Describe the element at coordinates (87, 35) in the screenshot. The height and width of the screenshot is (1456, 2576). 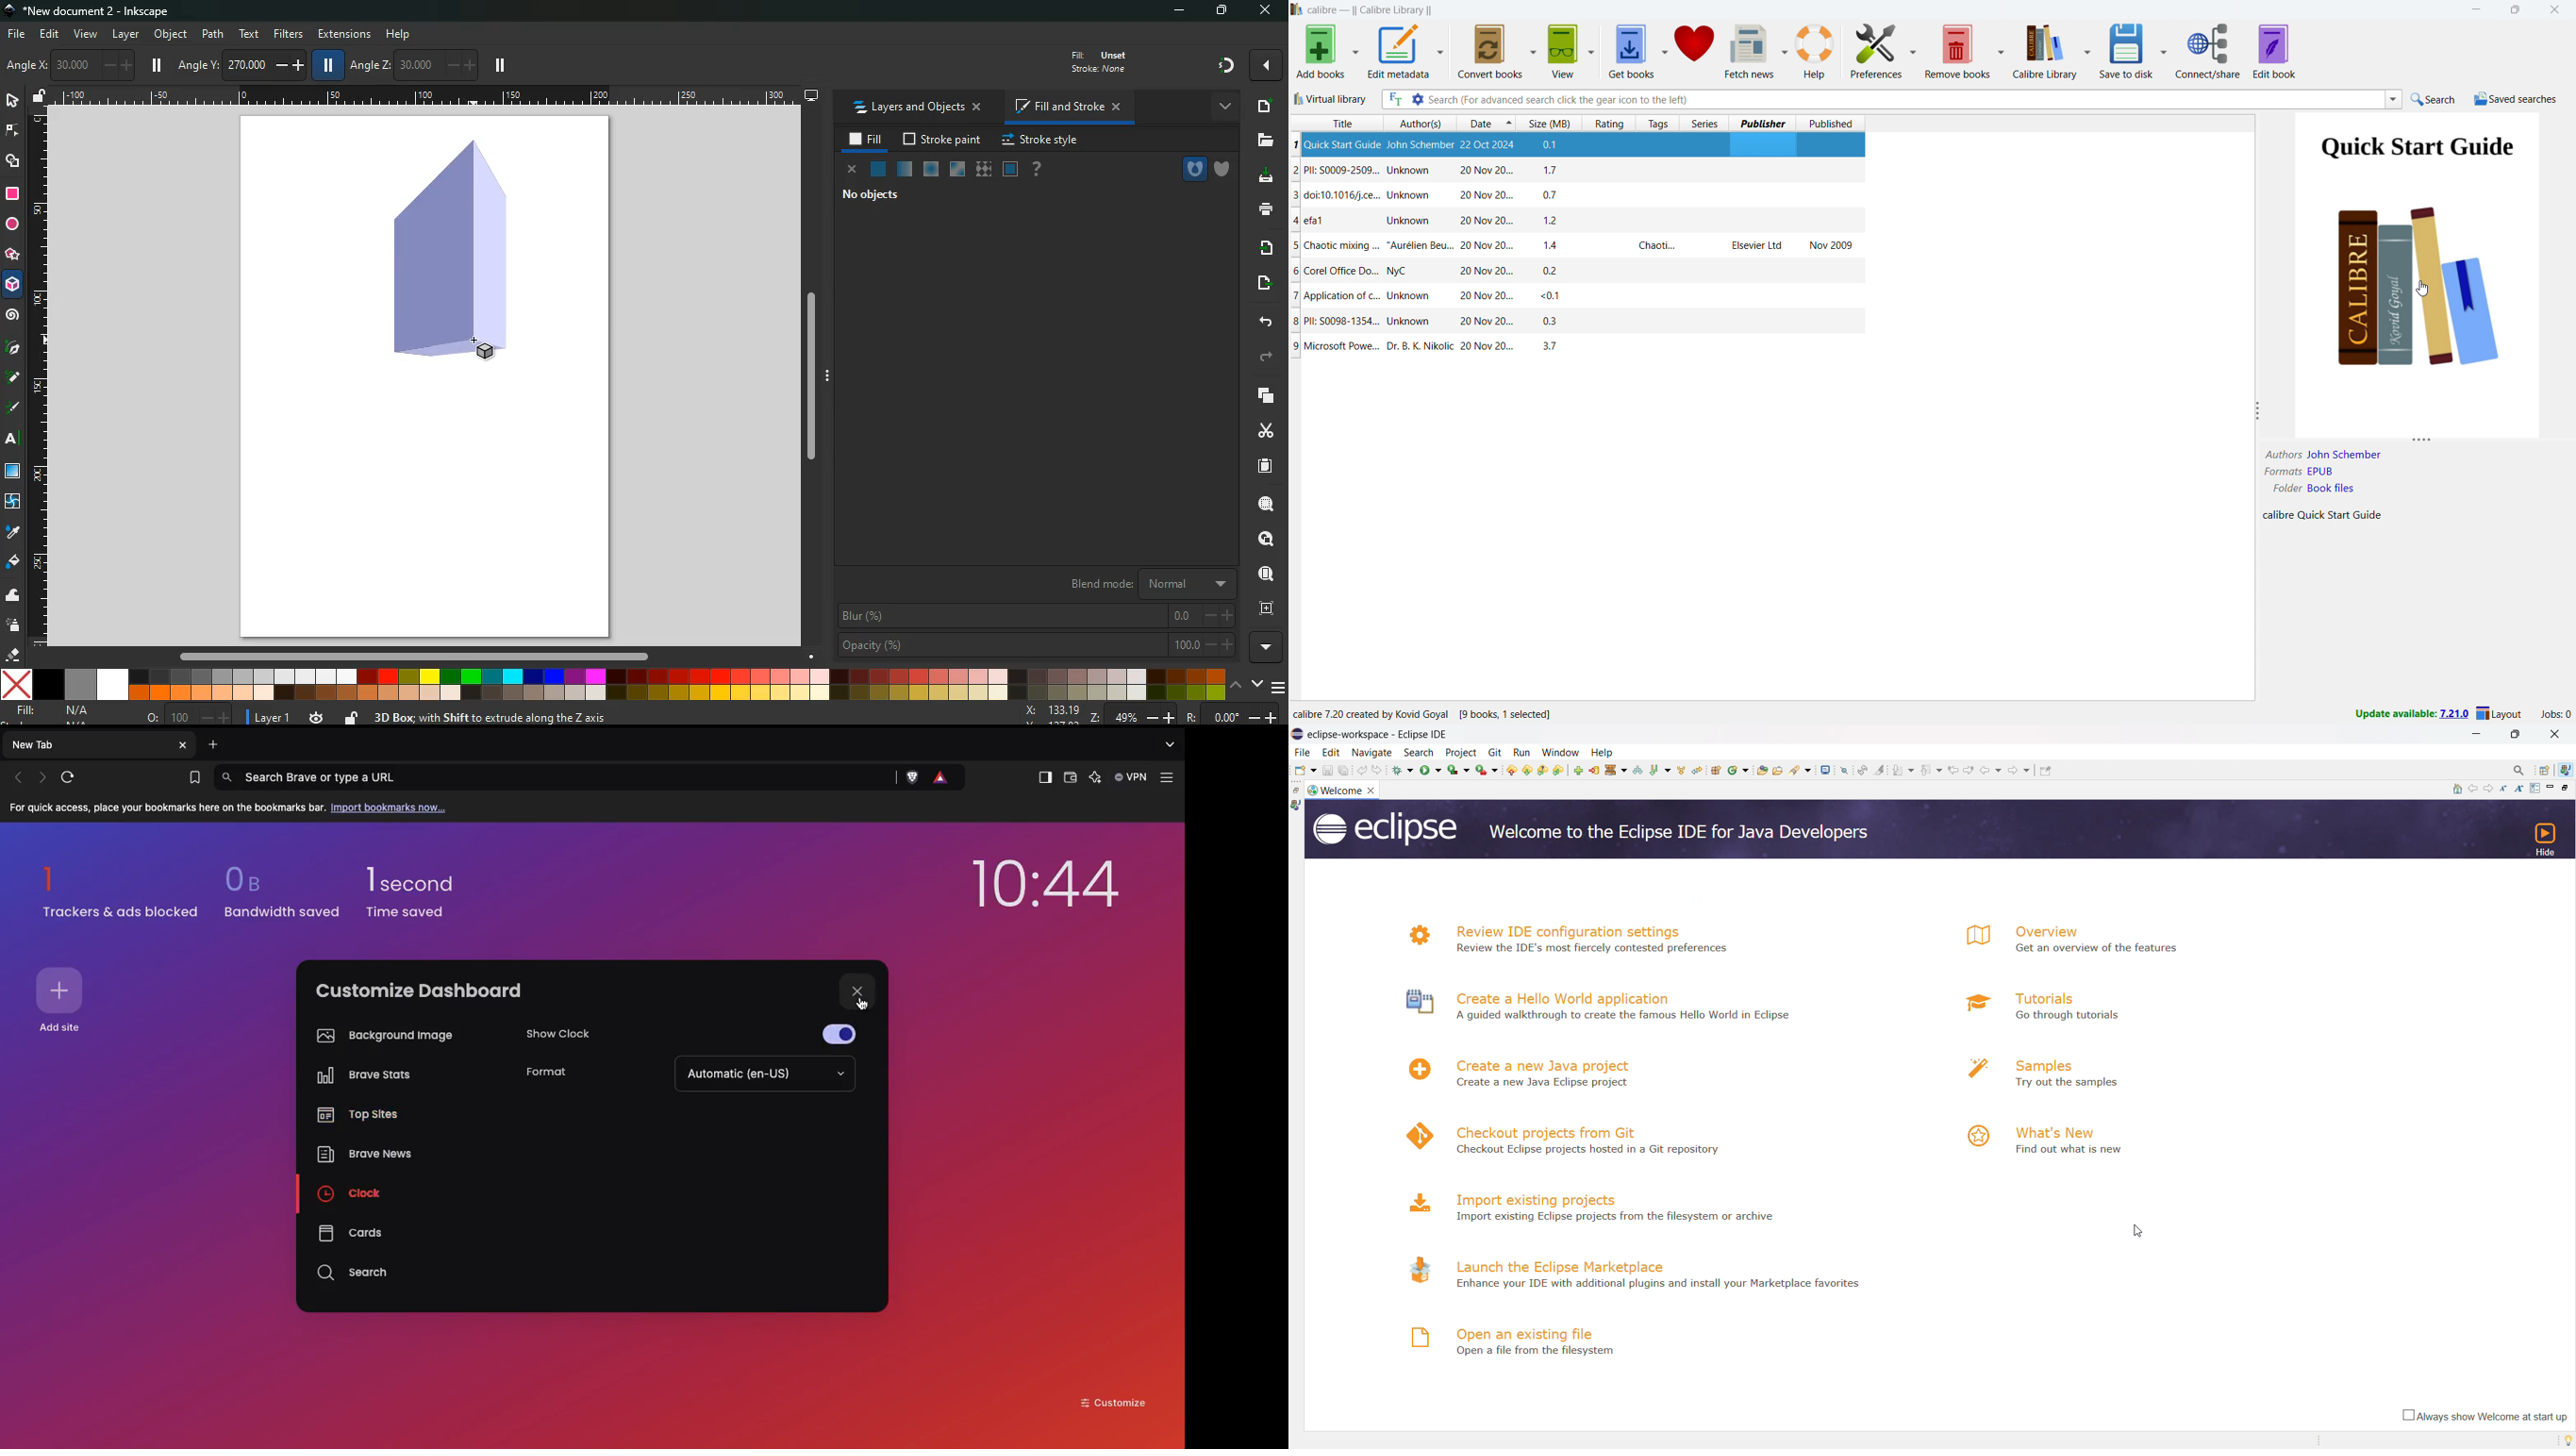
I see `view` at that location.